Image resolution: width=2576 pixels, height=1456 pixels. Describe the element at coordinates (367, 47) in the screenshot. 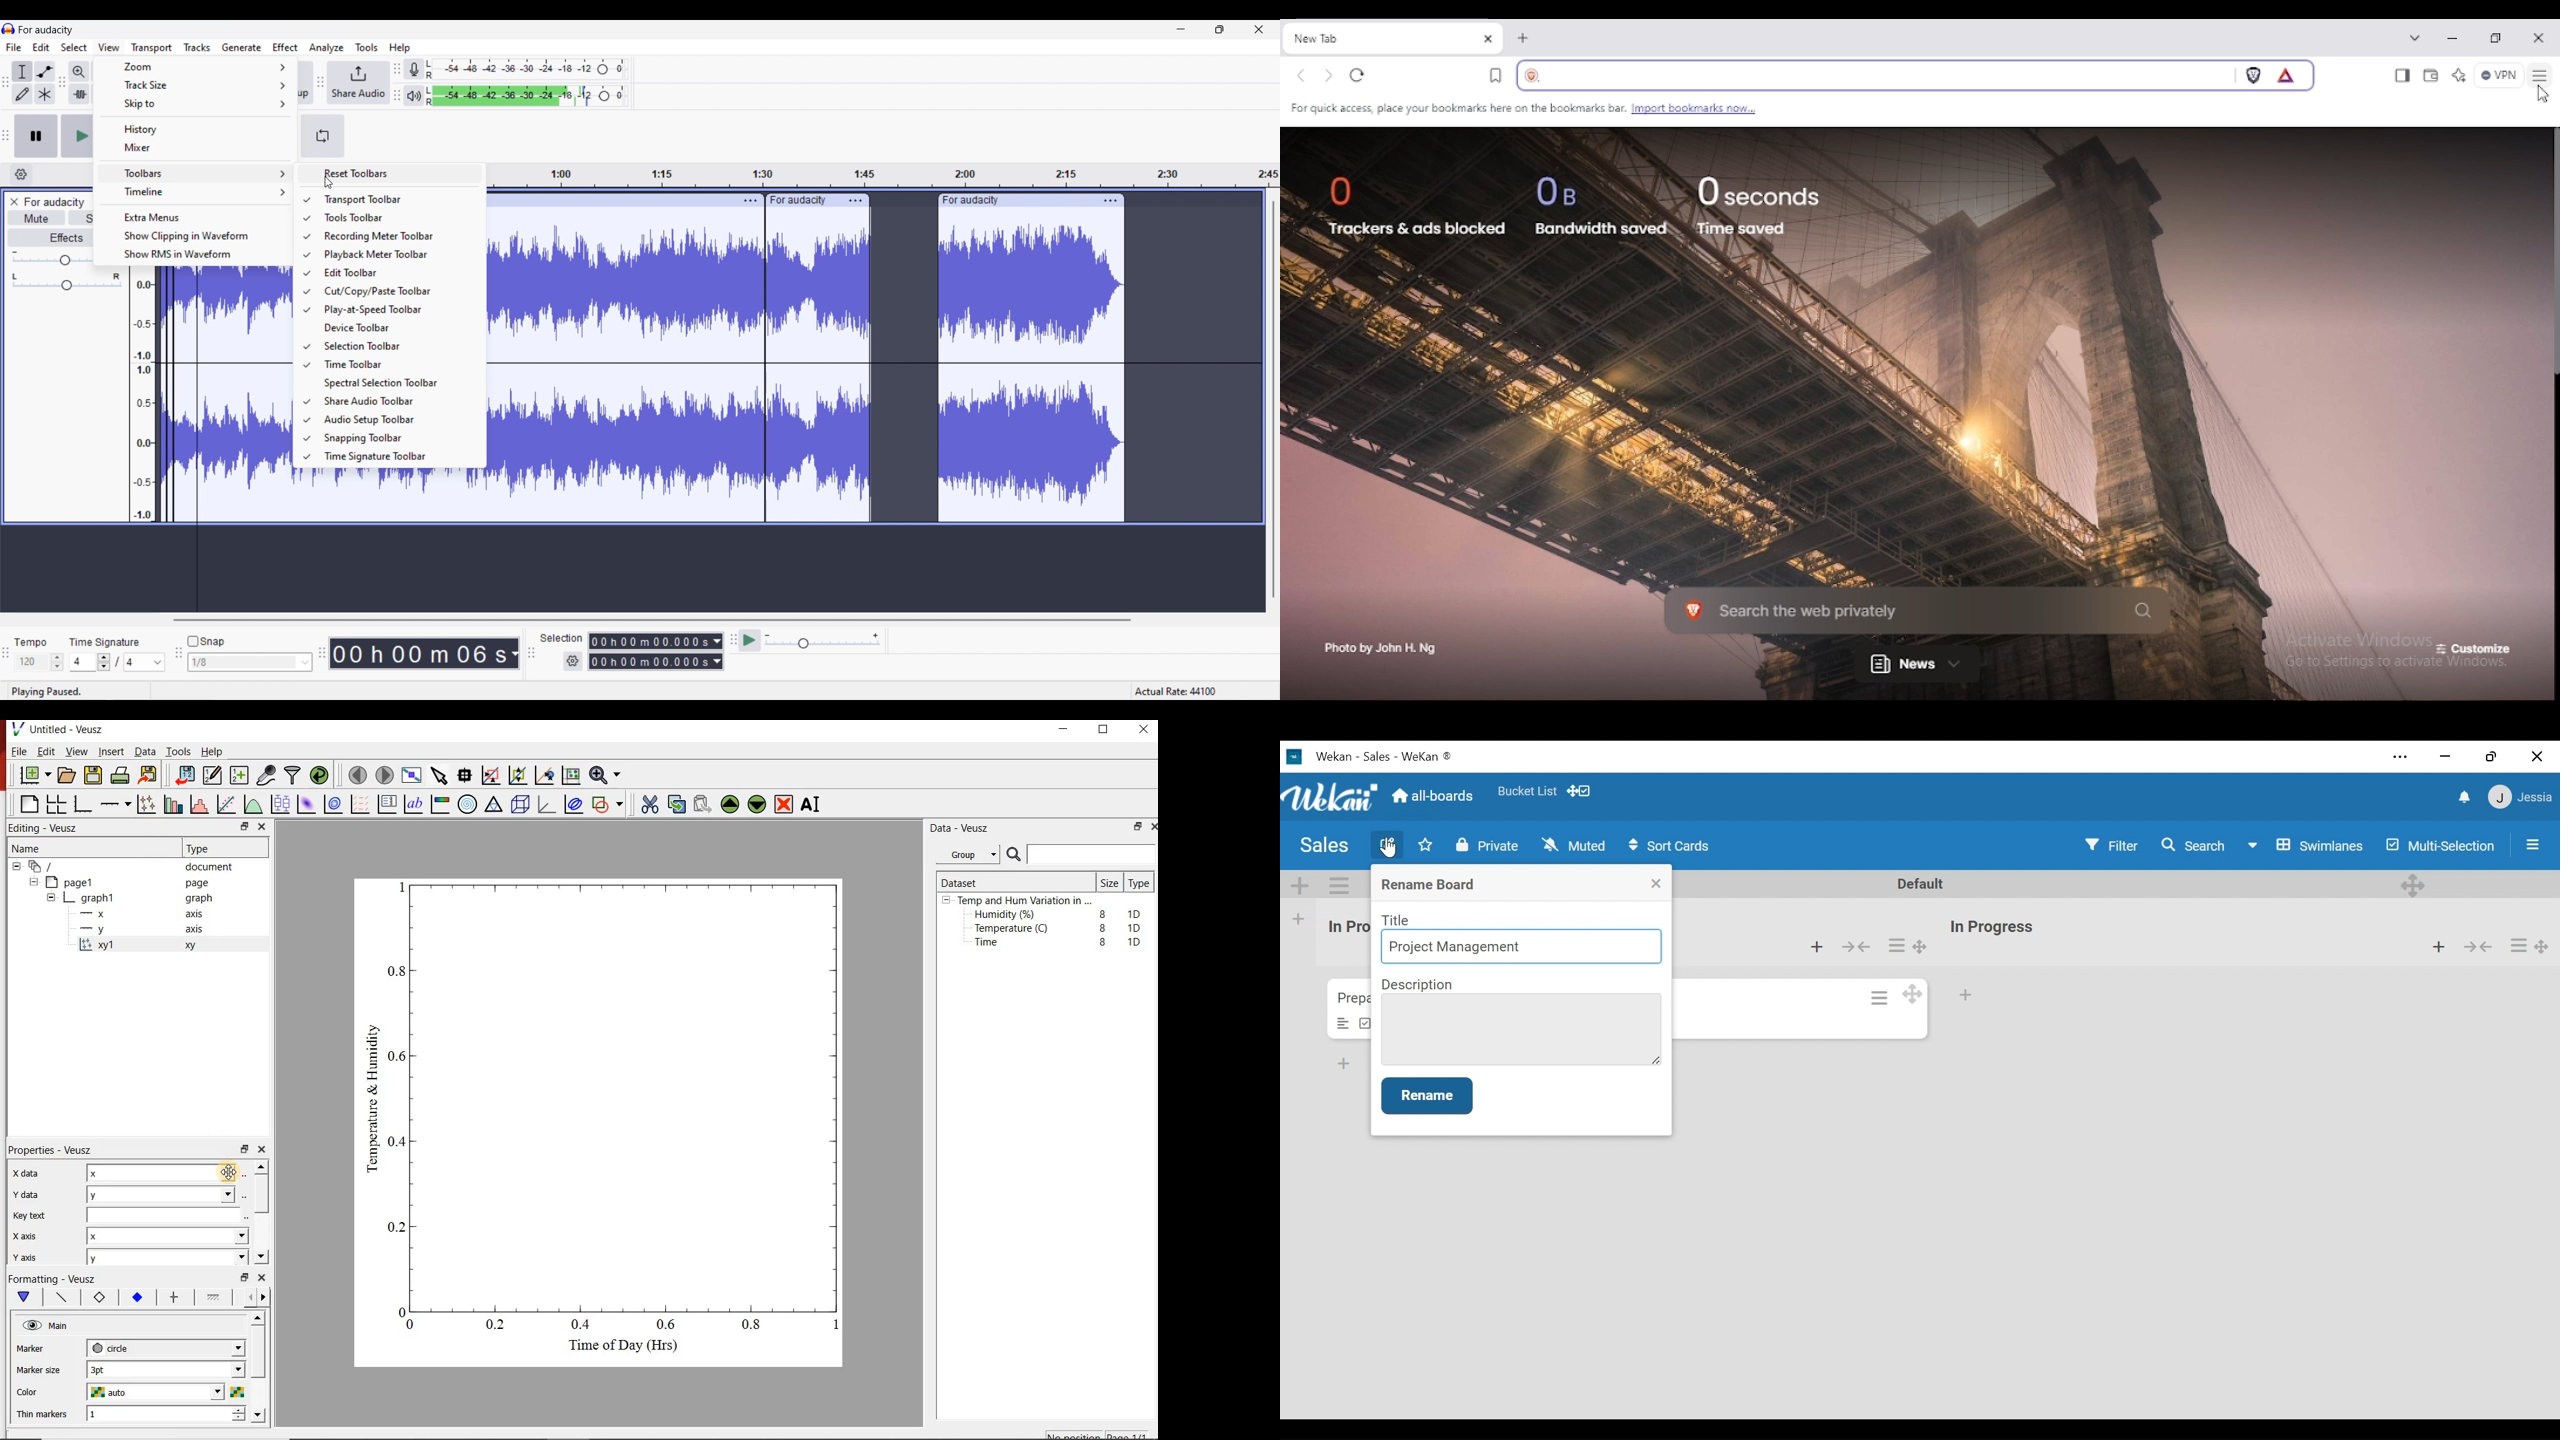

I see `Tools menu` at that location.